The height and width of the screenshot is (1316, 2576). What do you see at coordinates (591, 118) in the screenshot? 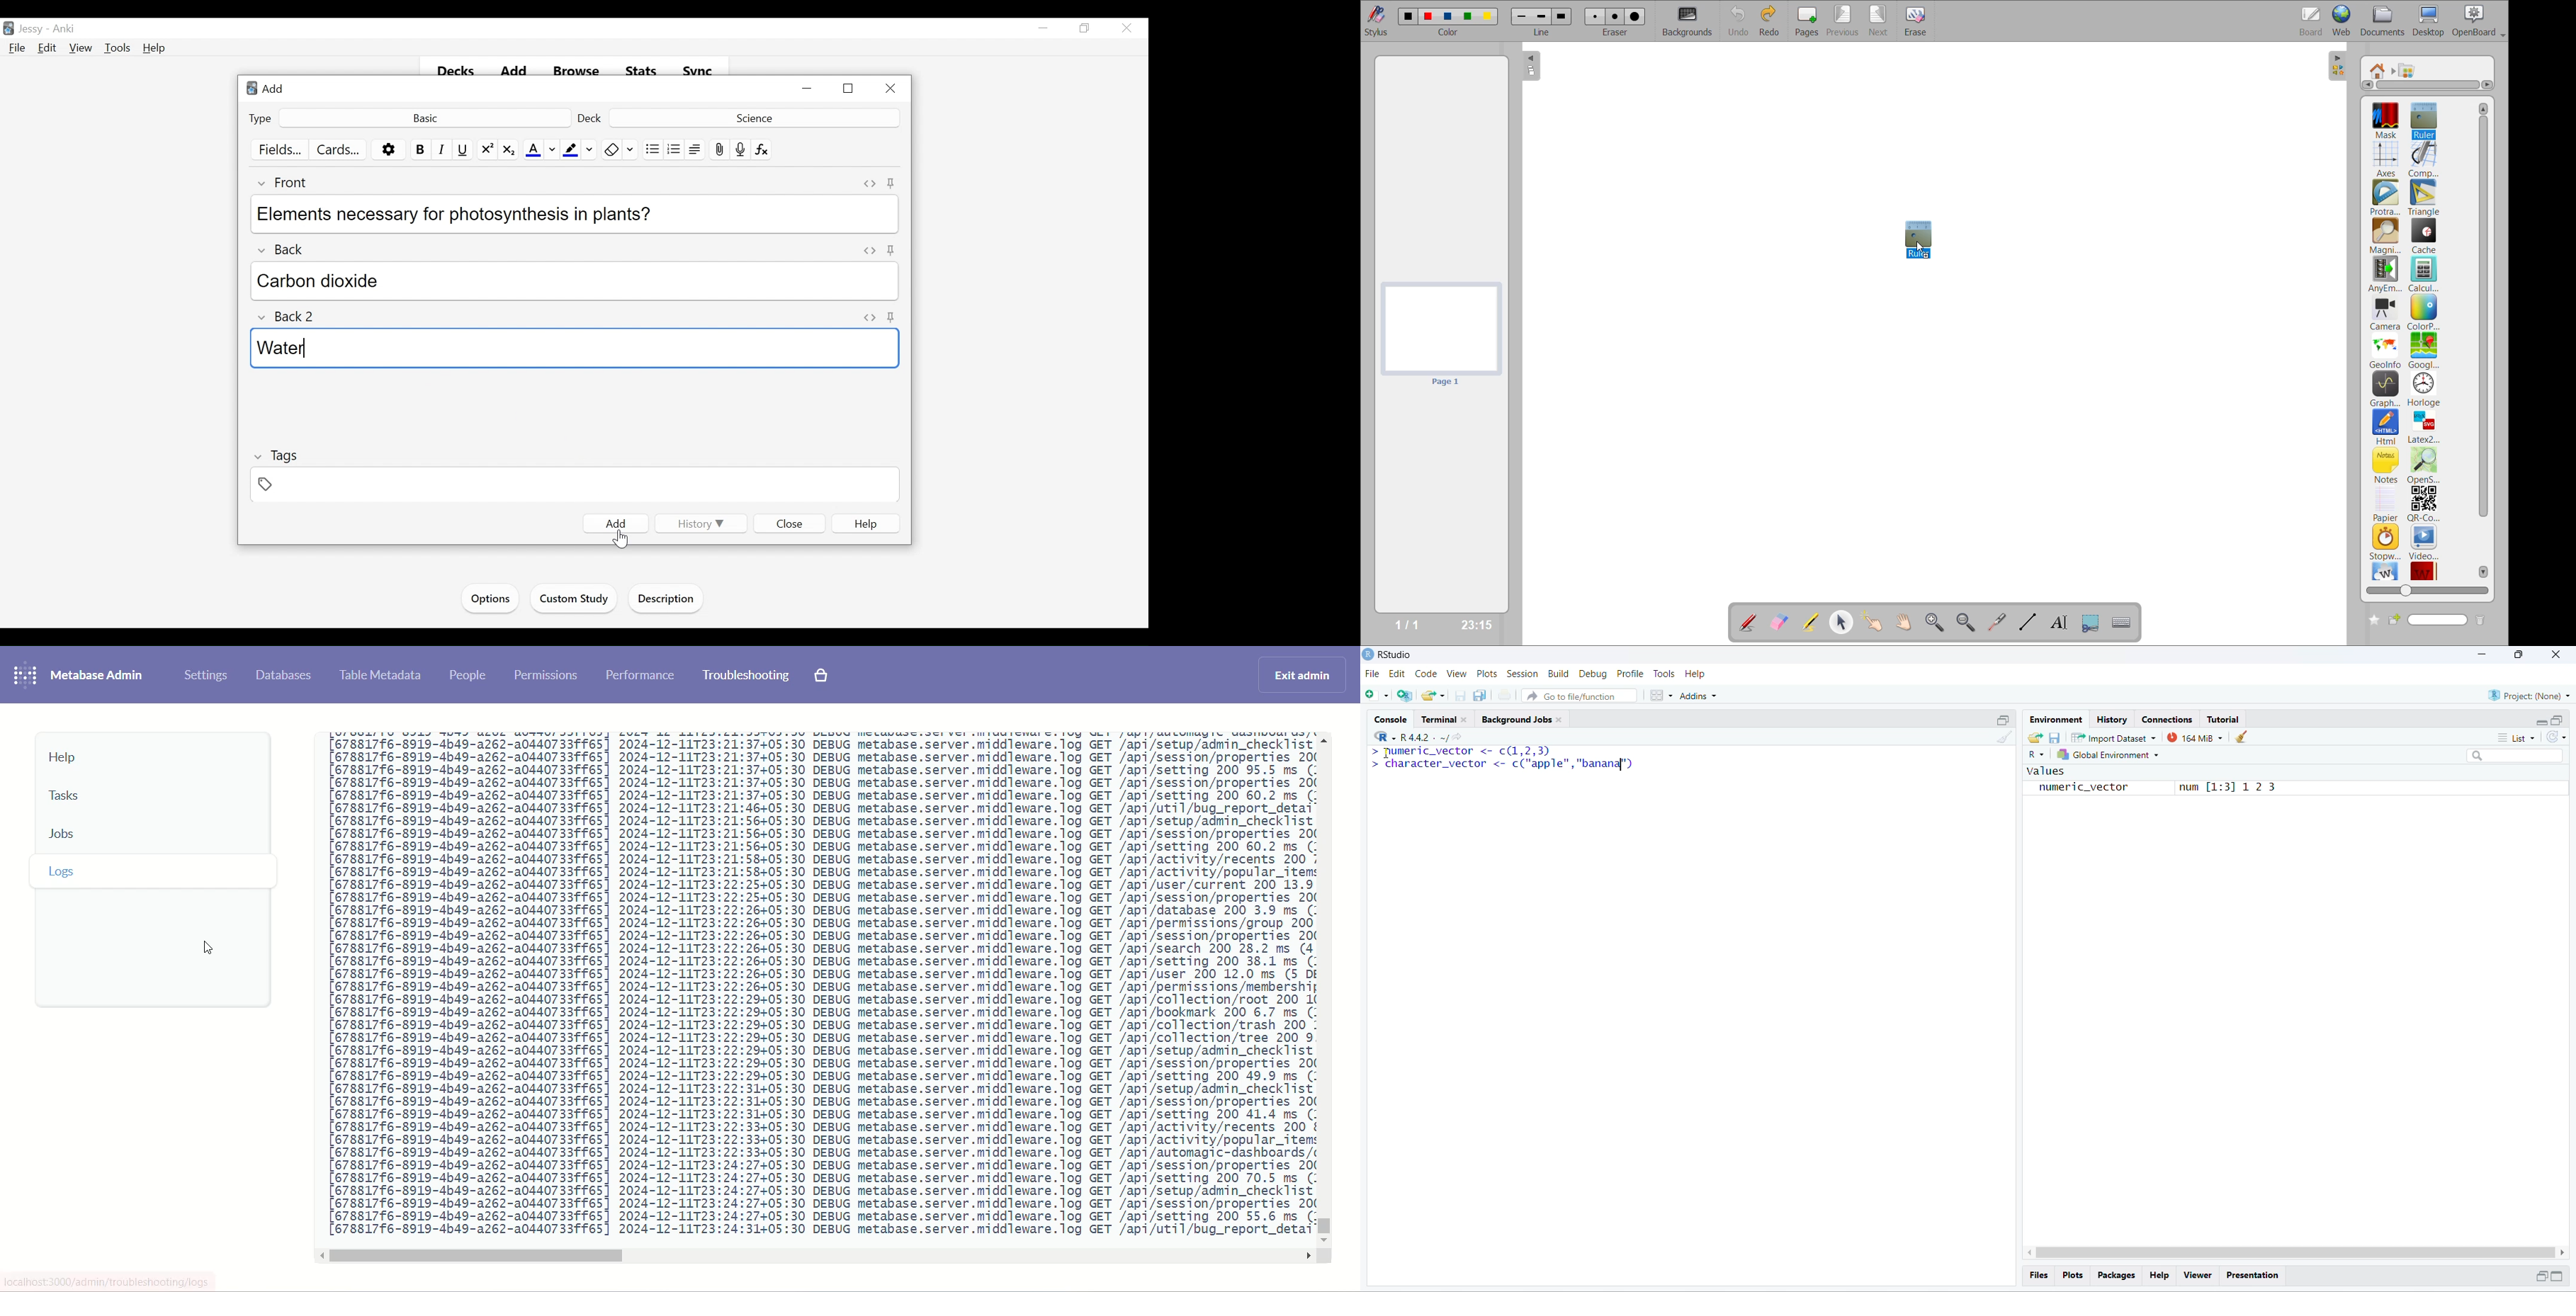
I see `Deck` at bounding box center [591, 118].